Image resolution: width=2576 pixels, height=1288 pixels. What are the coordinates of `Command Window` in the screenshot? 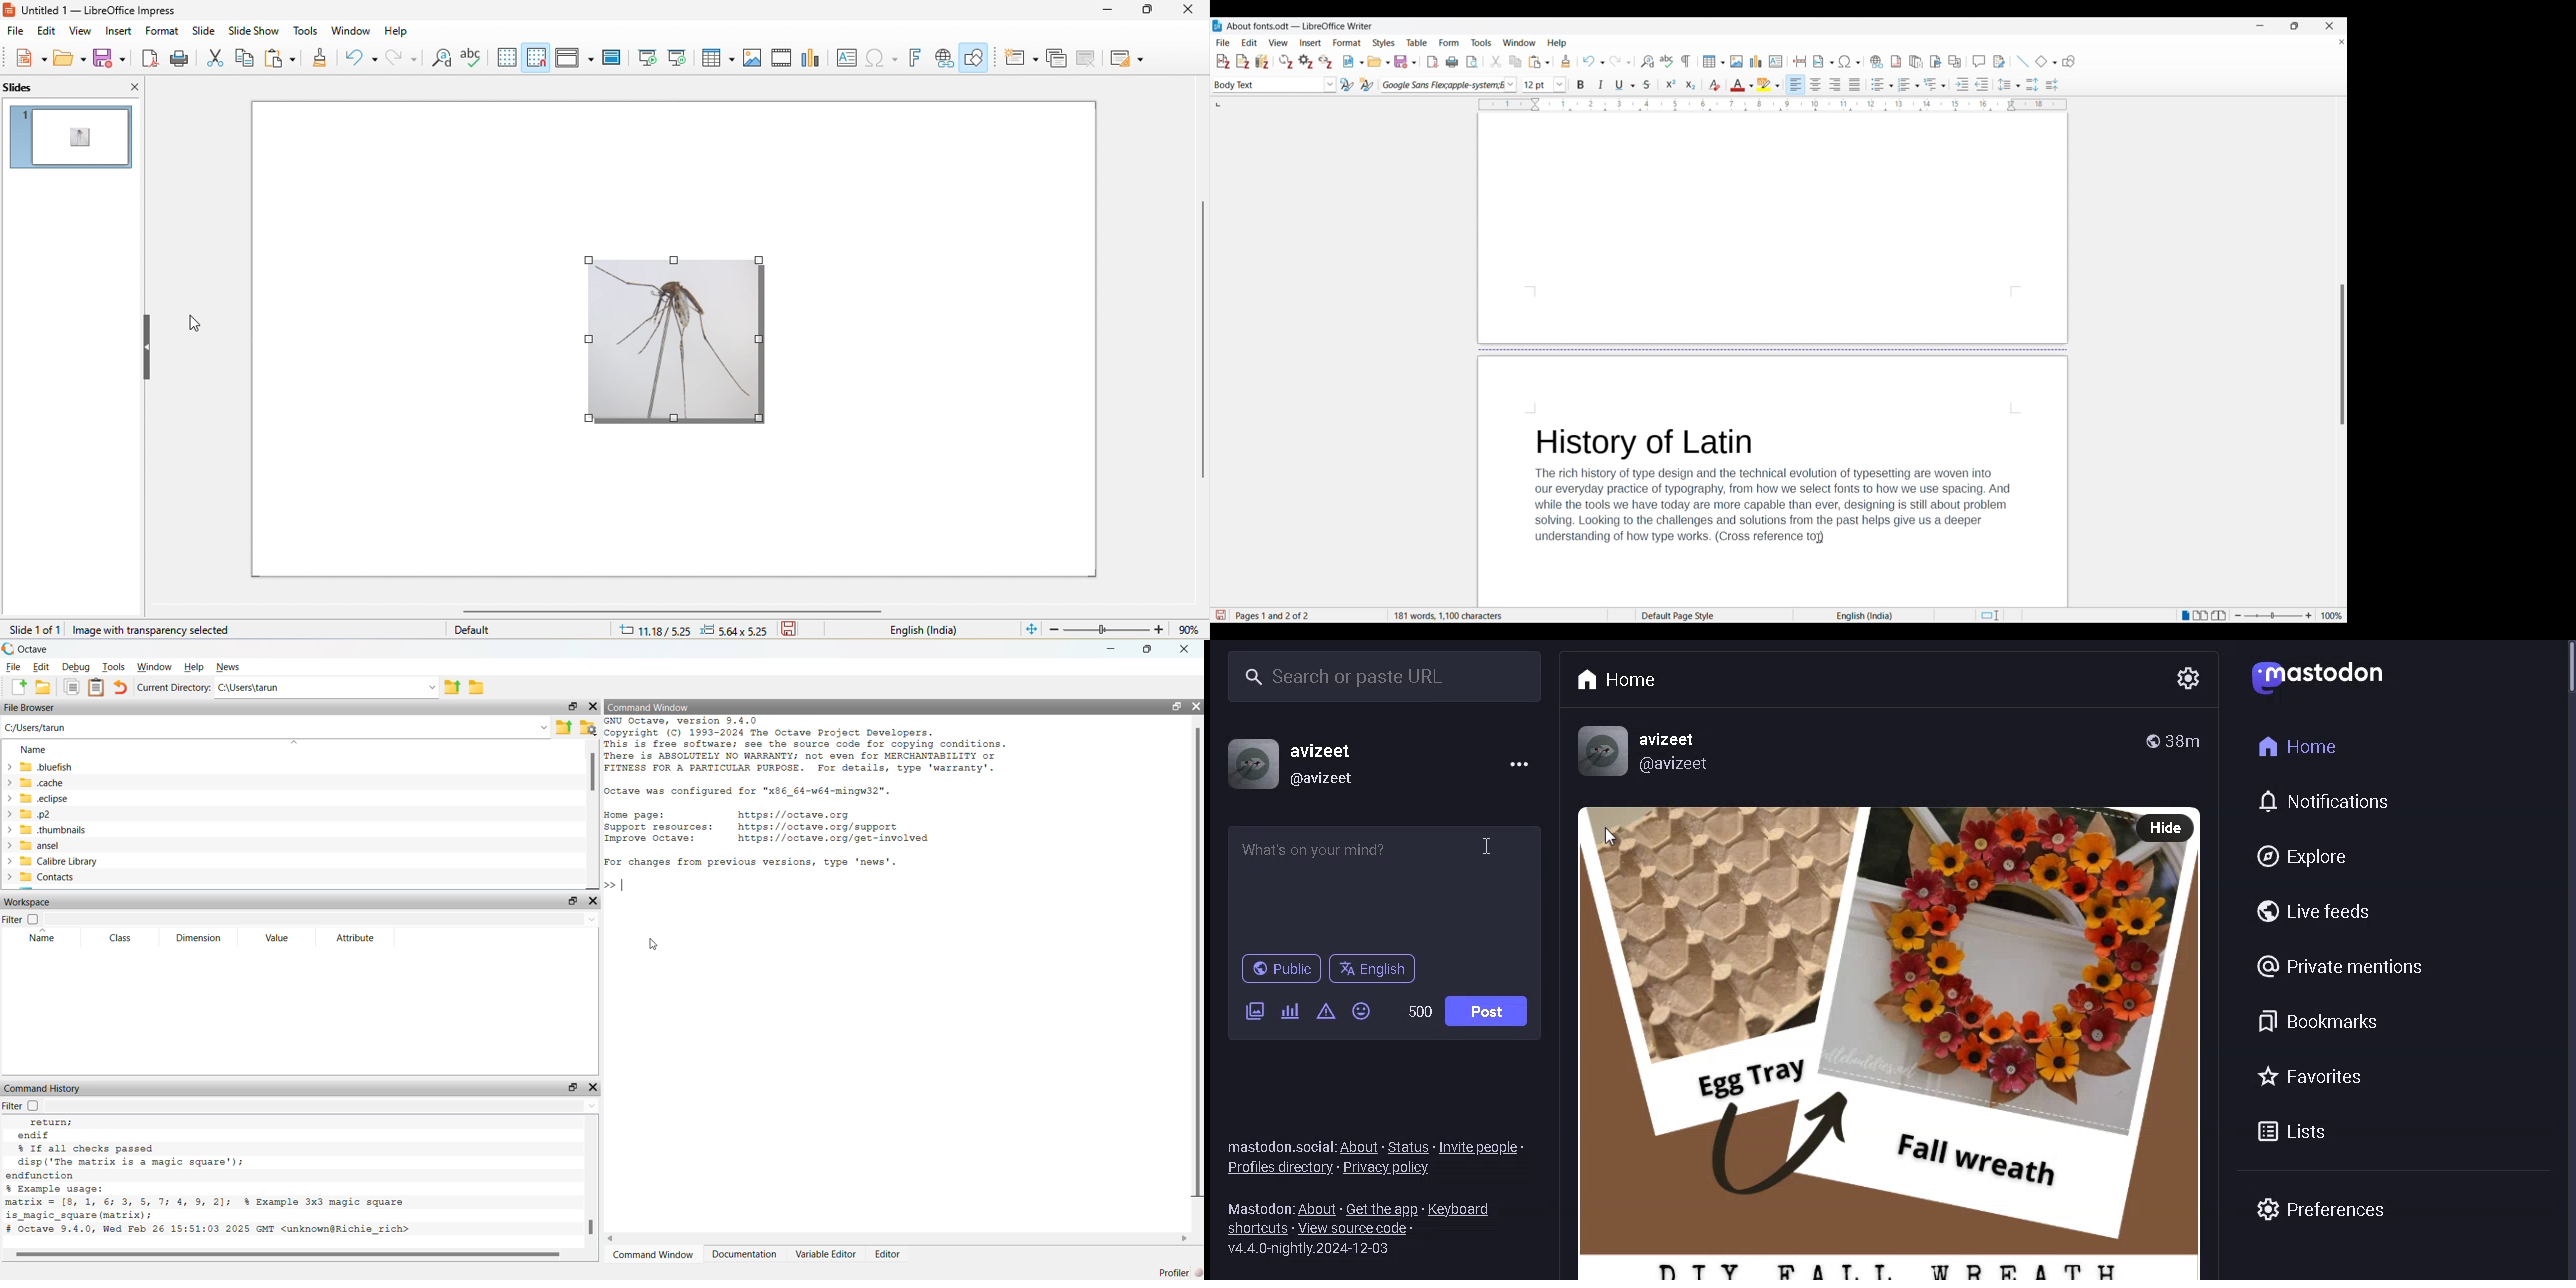 It's located at (649, 708).